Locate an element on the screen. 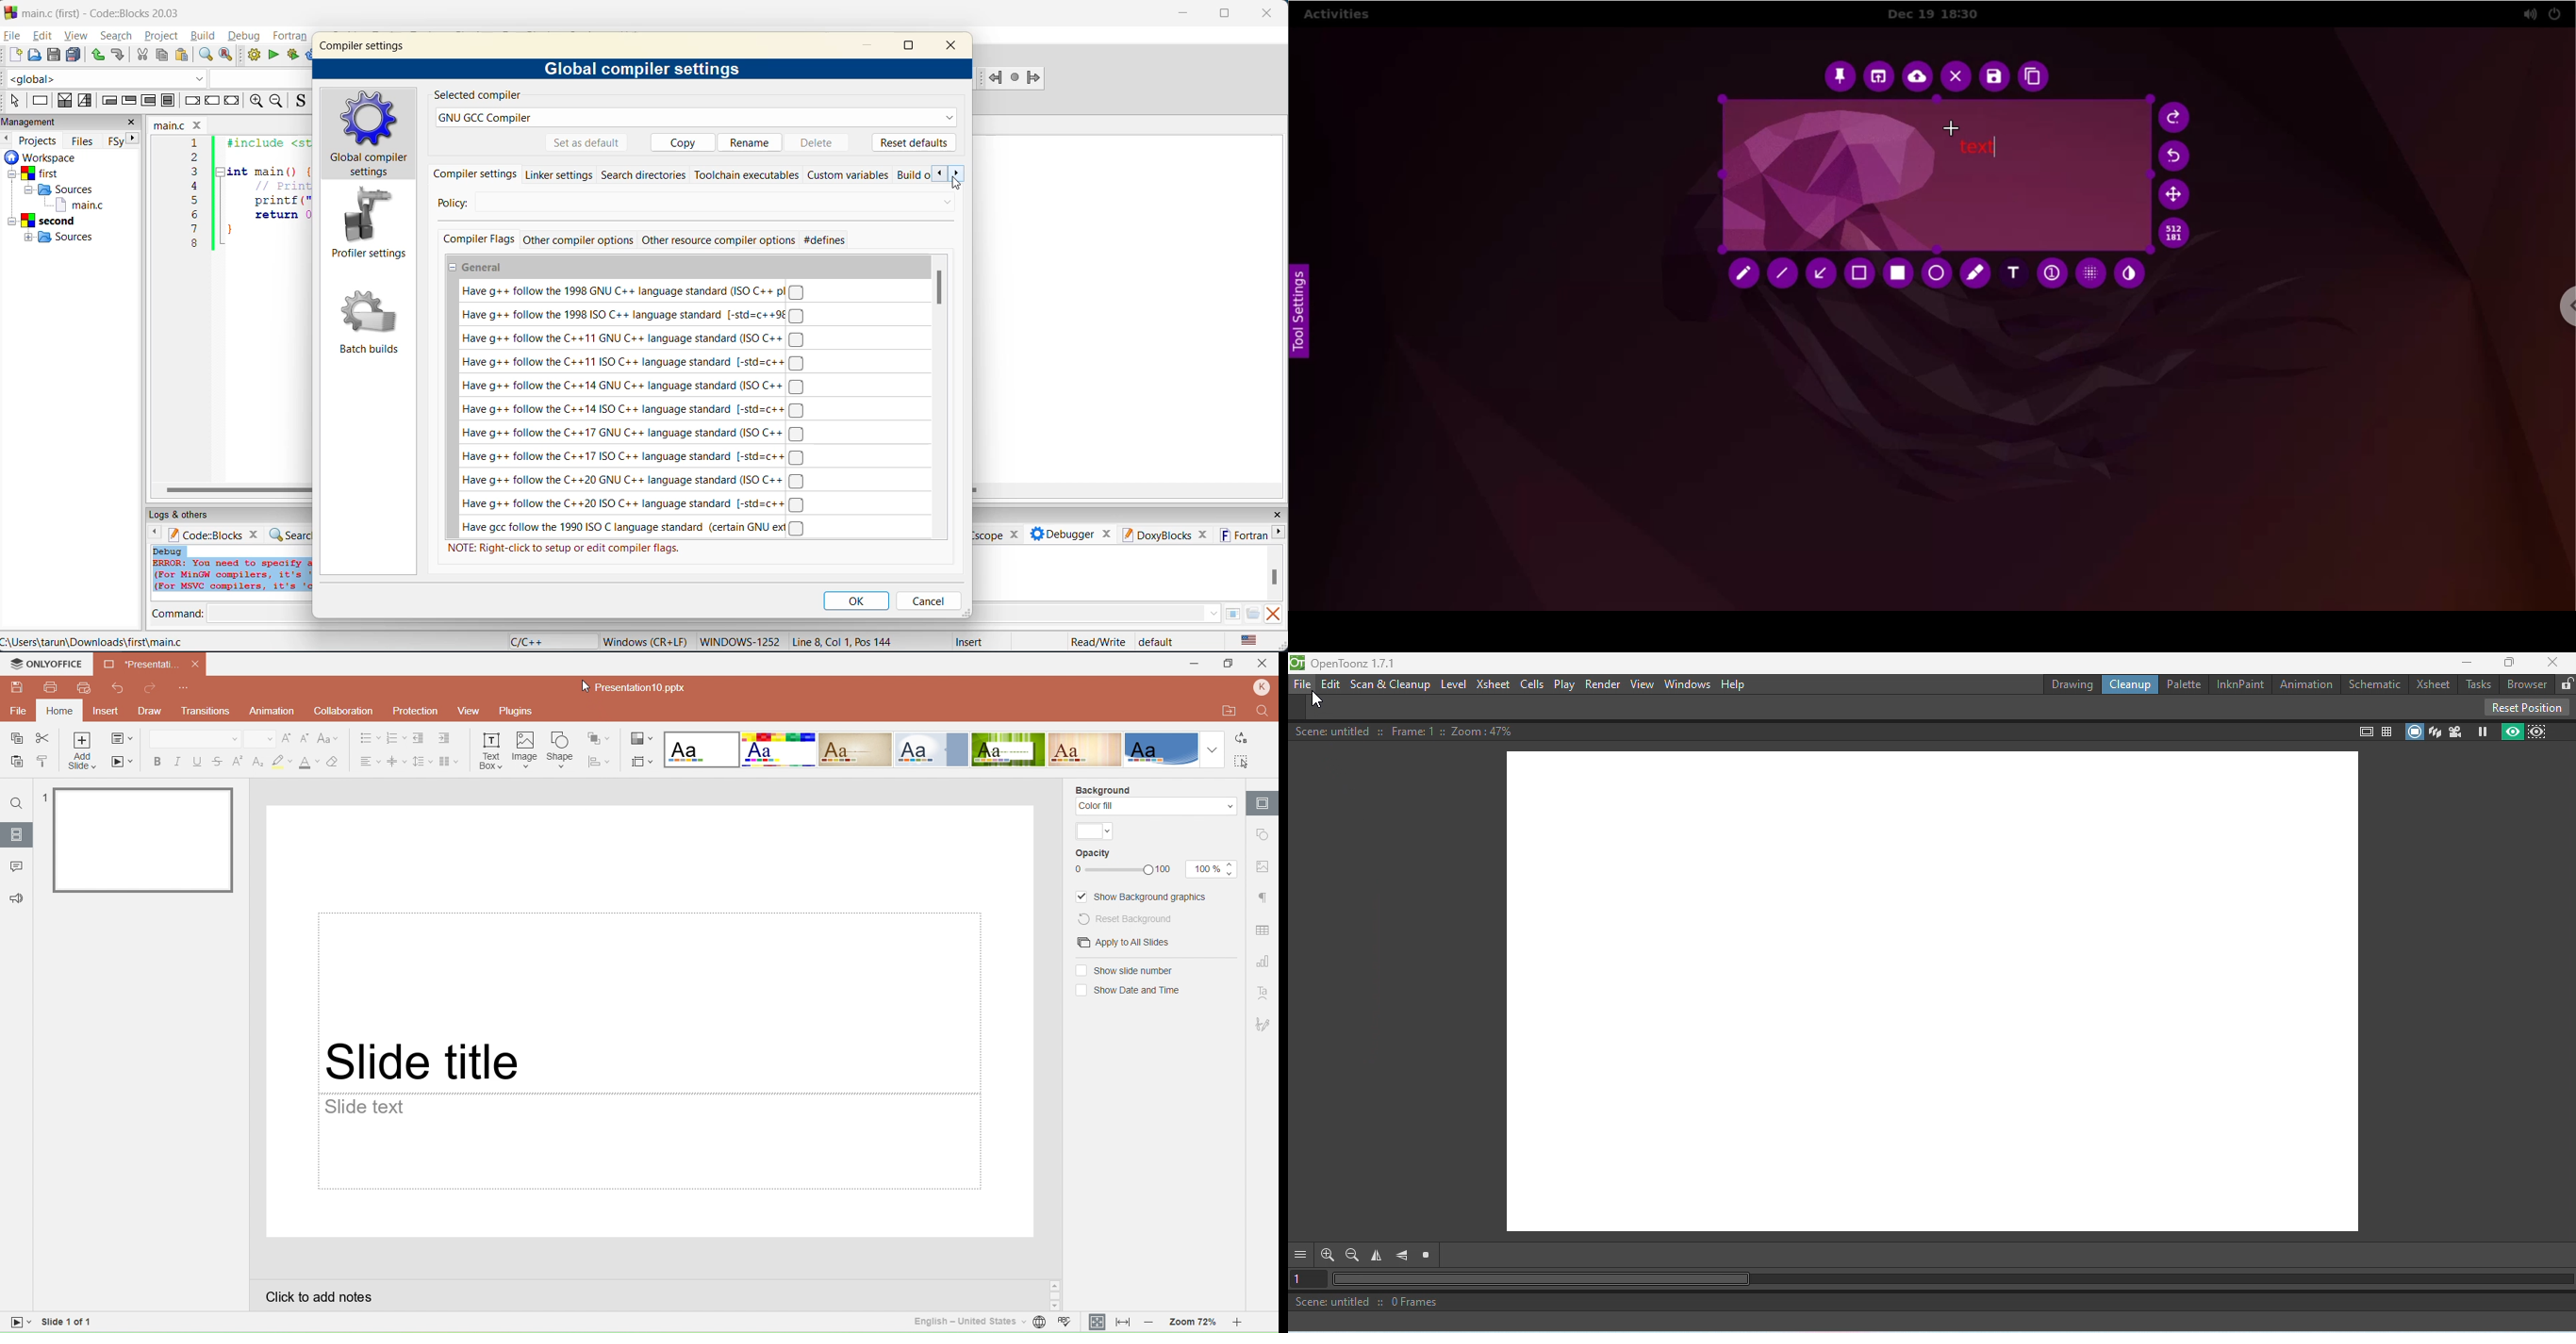 This screenshot has width=2576, height=1344. Canvas is located at coordinates (1941, 994).